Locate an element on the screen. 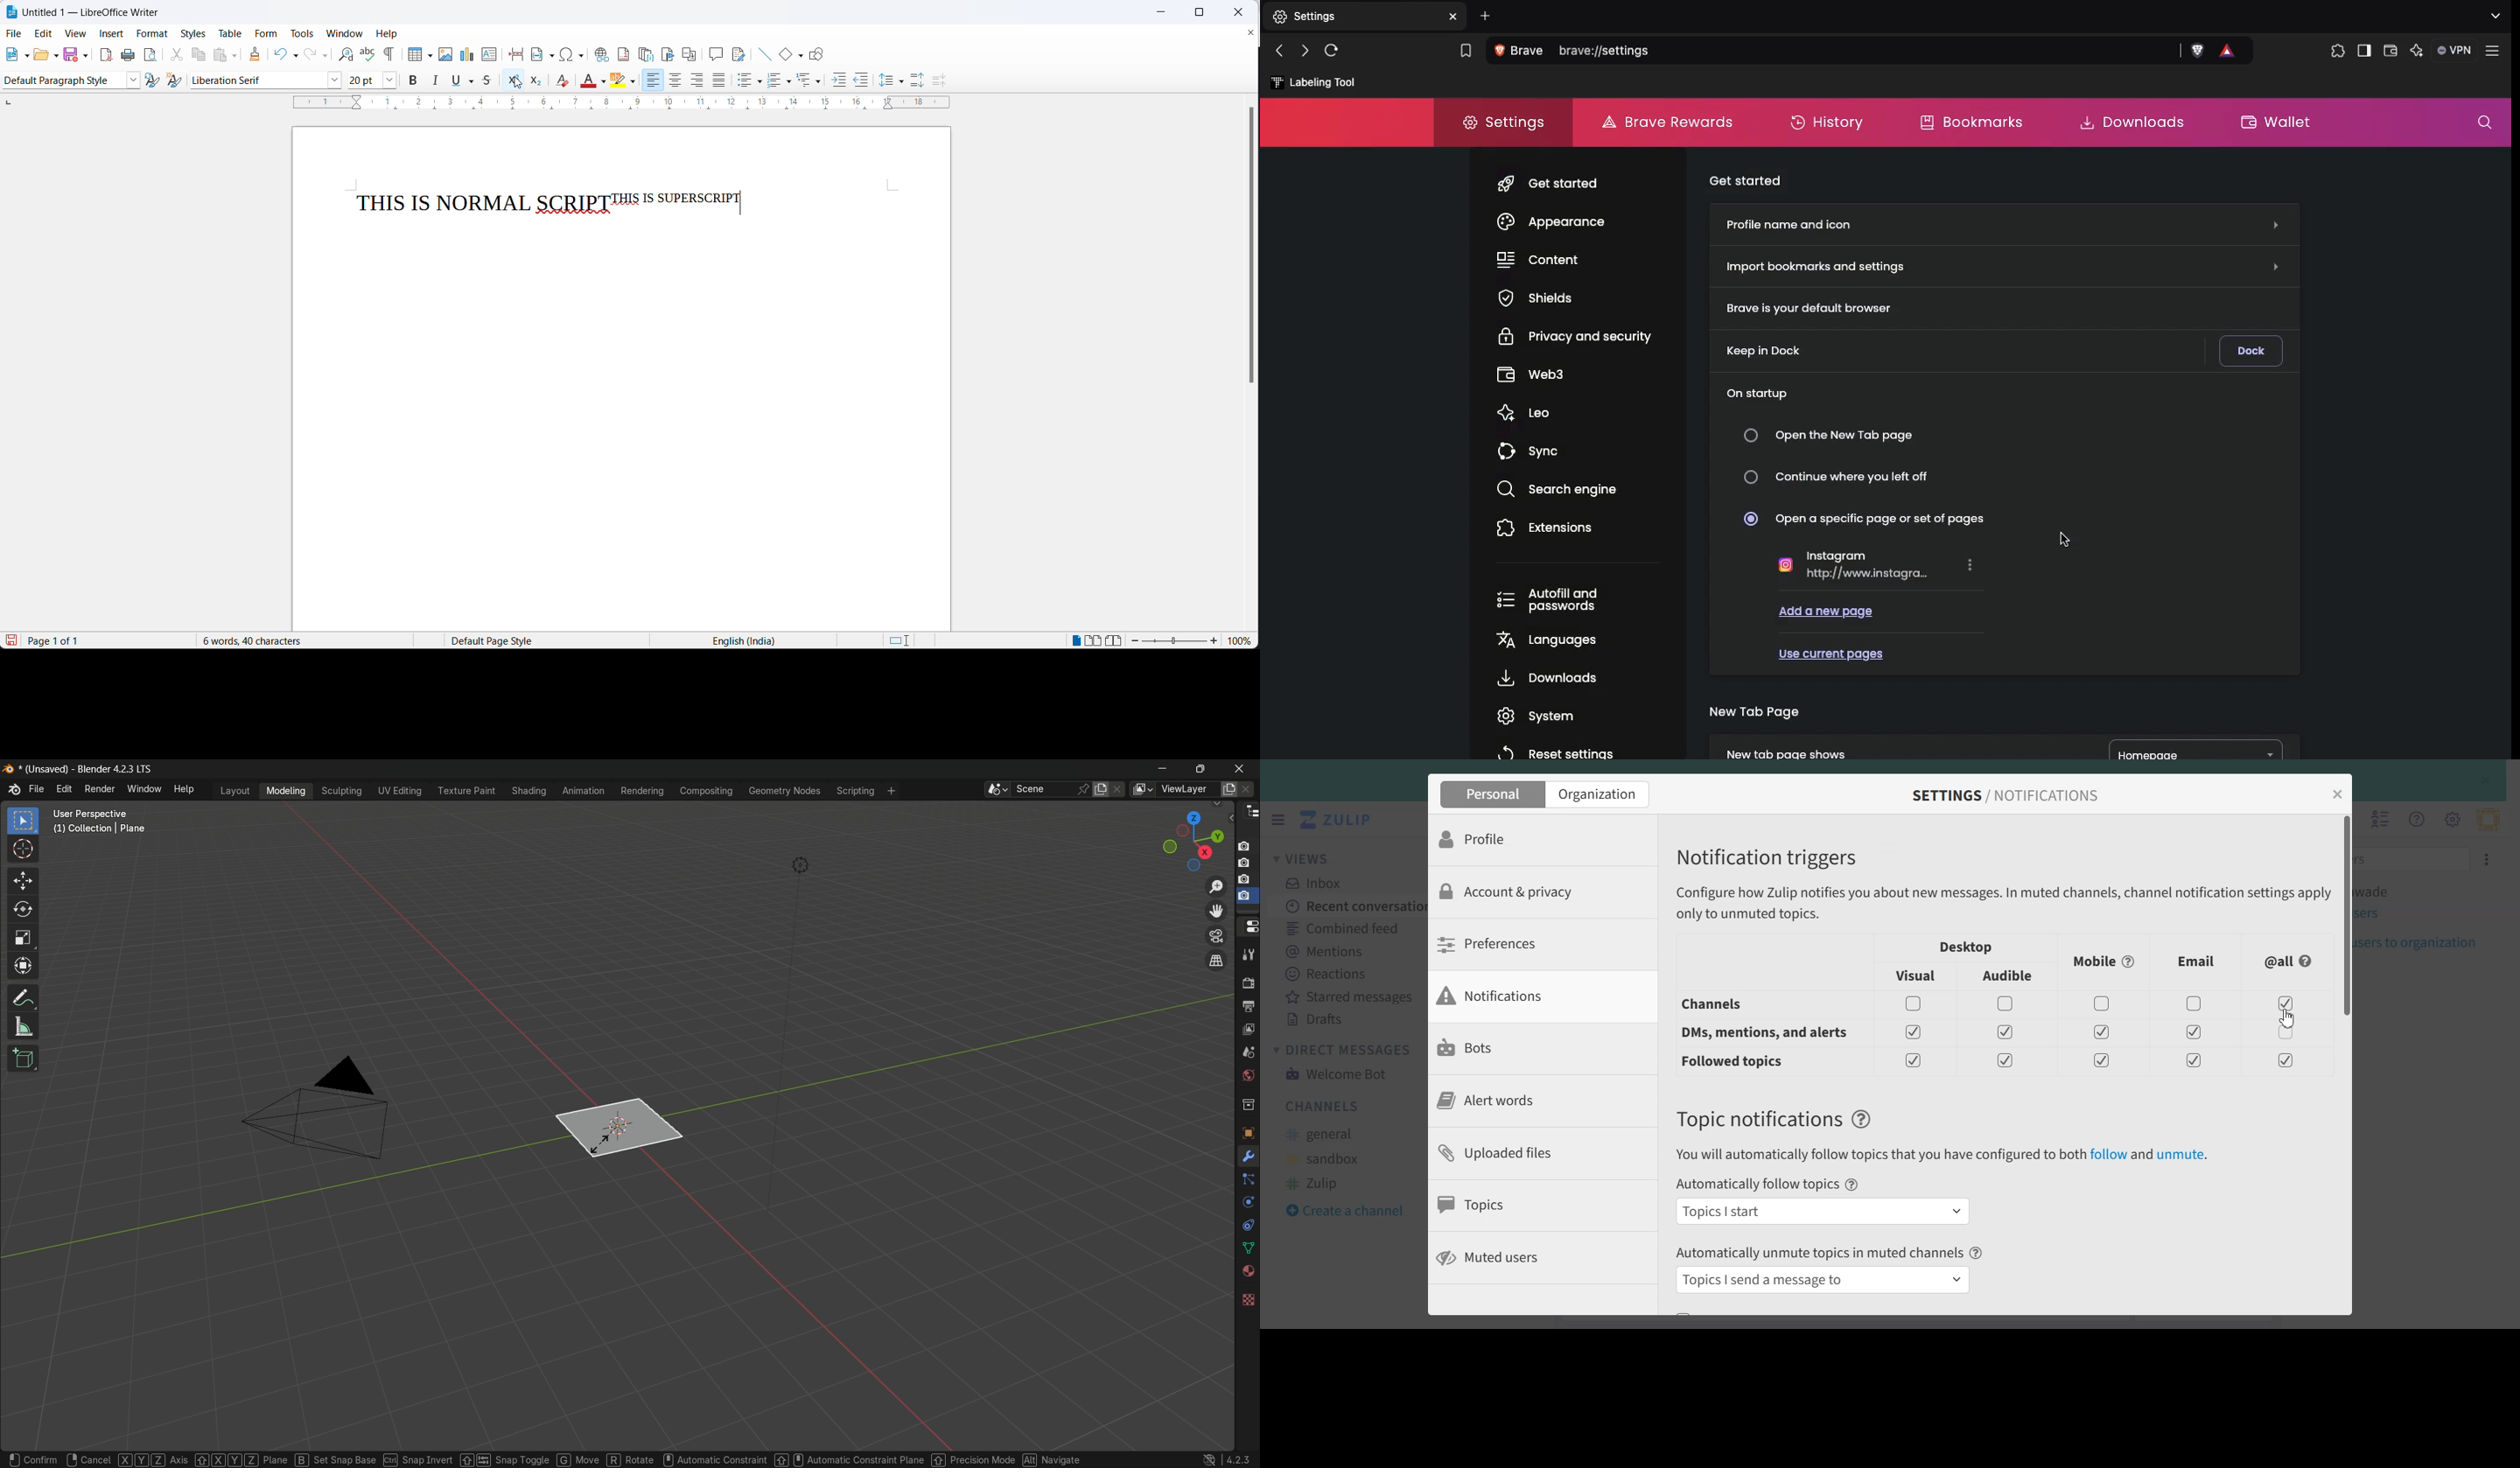 The image size is (2520, 1484). italic is located at coordinates (434, 80).